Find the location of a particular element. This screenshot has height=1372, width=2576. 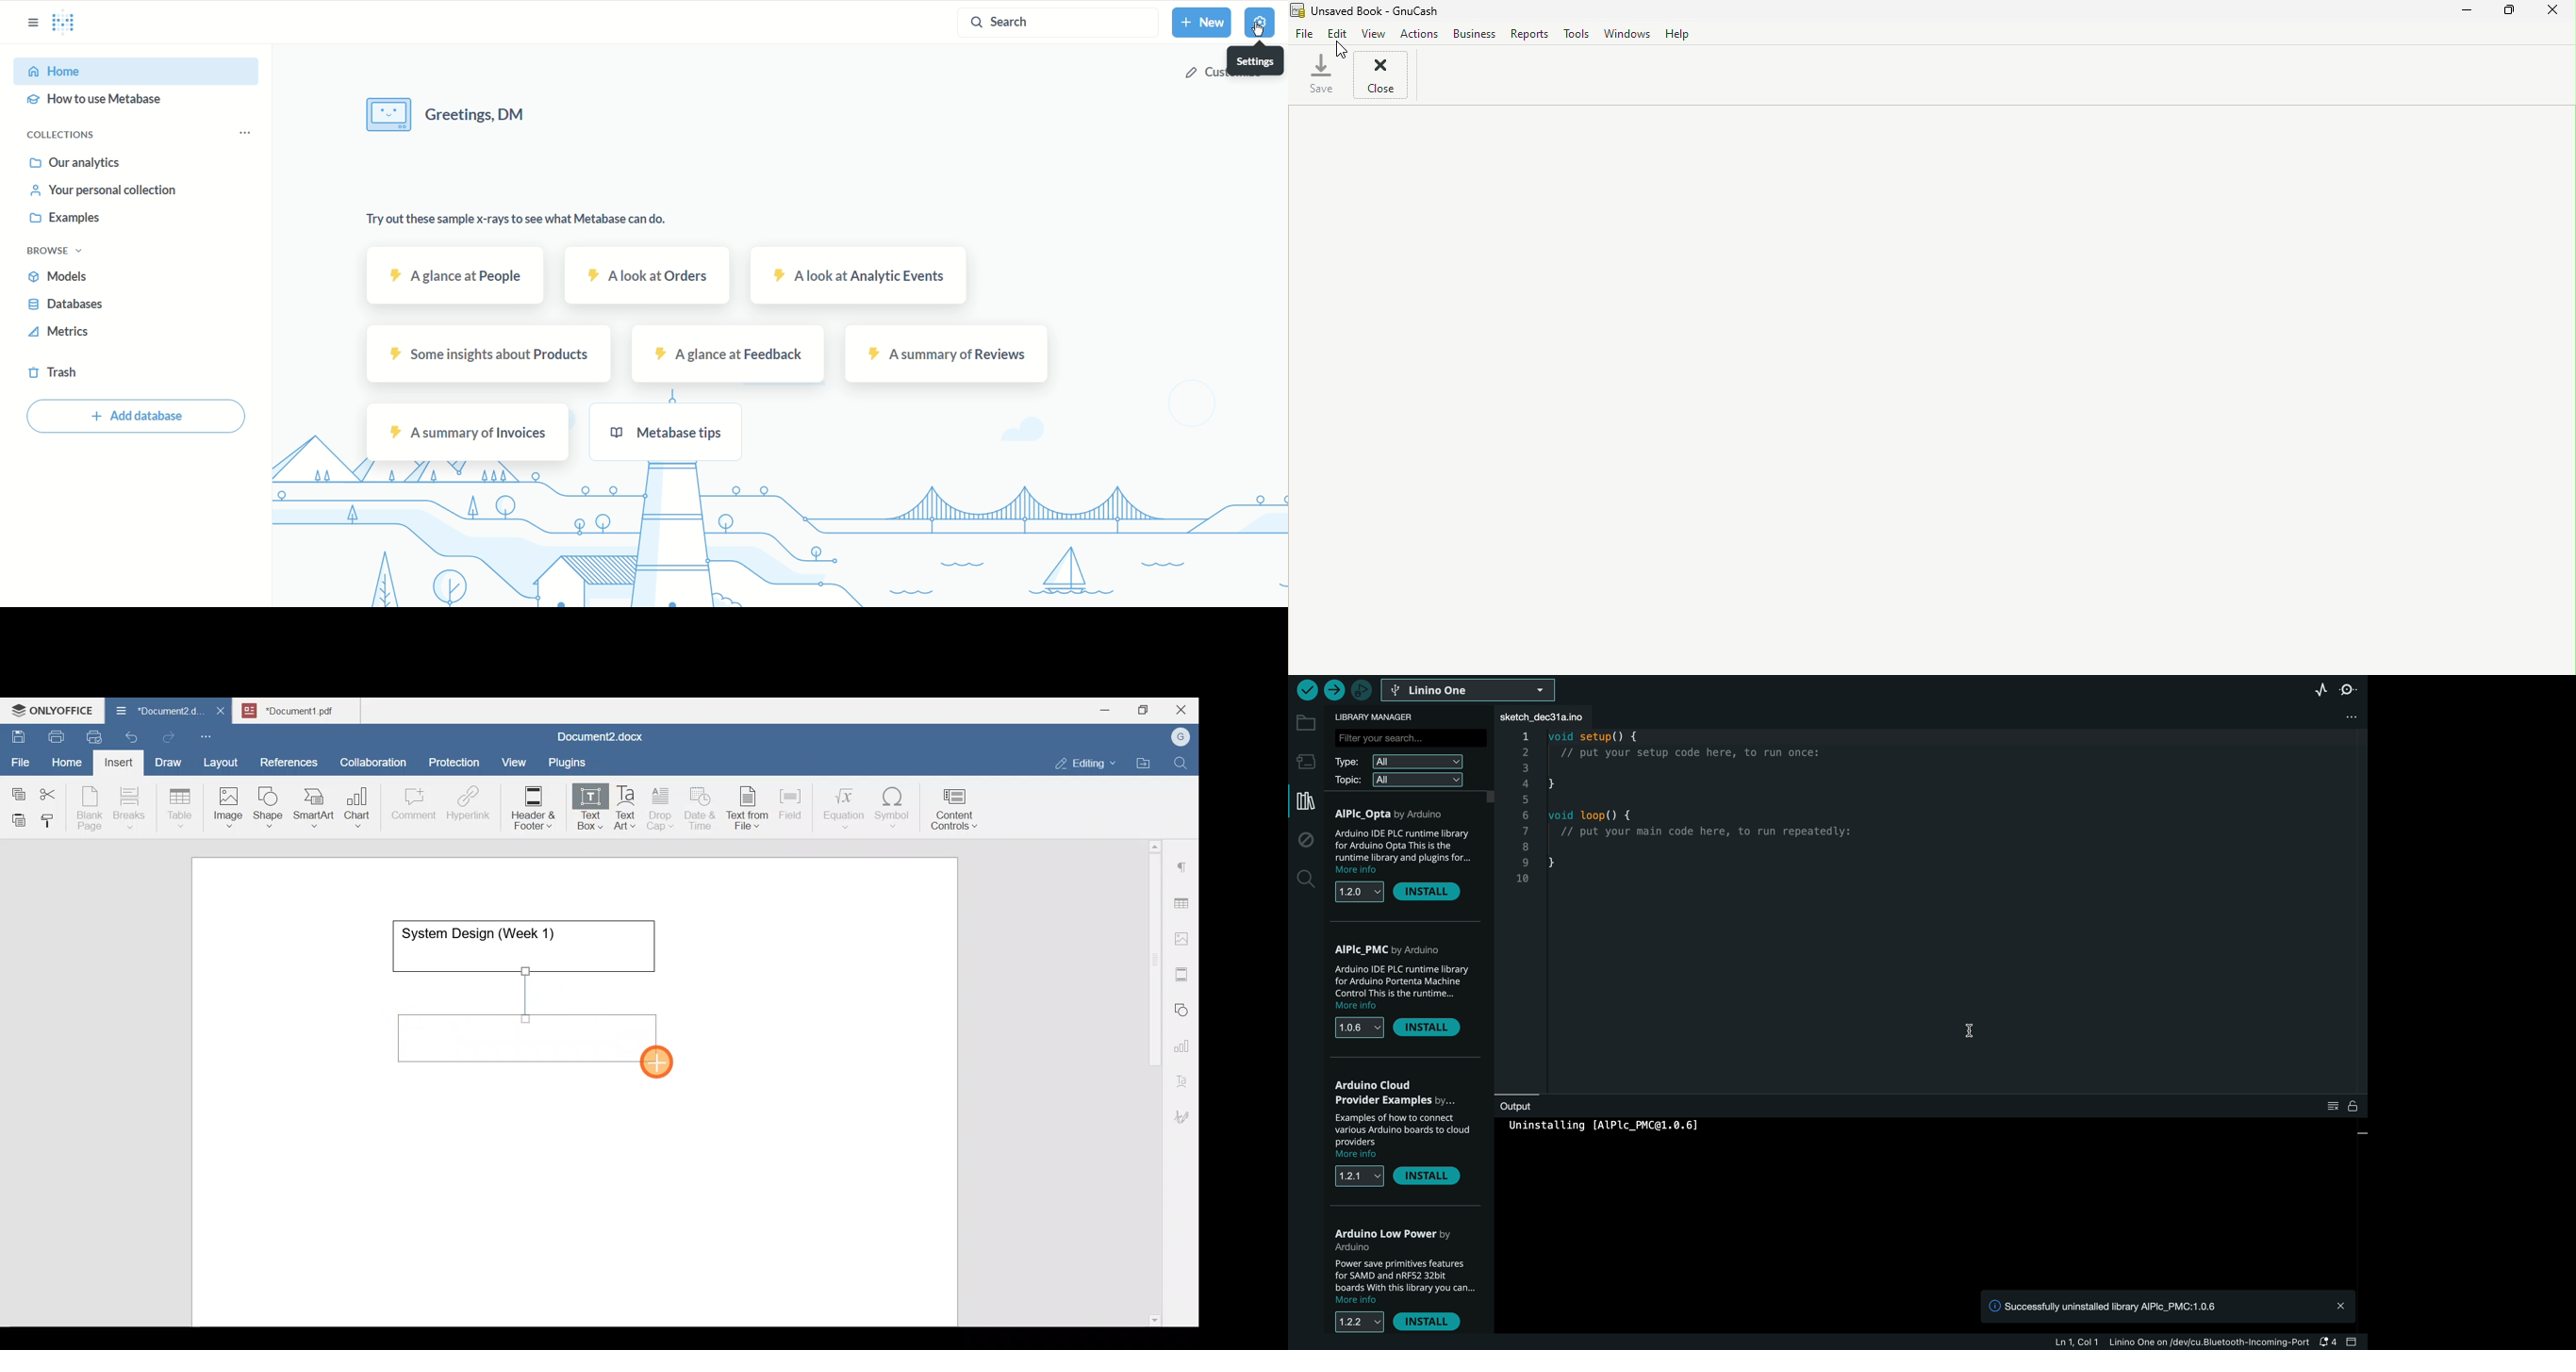

Metrics is located at coordinates (118, 331).